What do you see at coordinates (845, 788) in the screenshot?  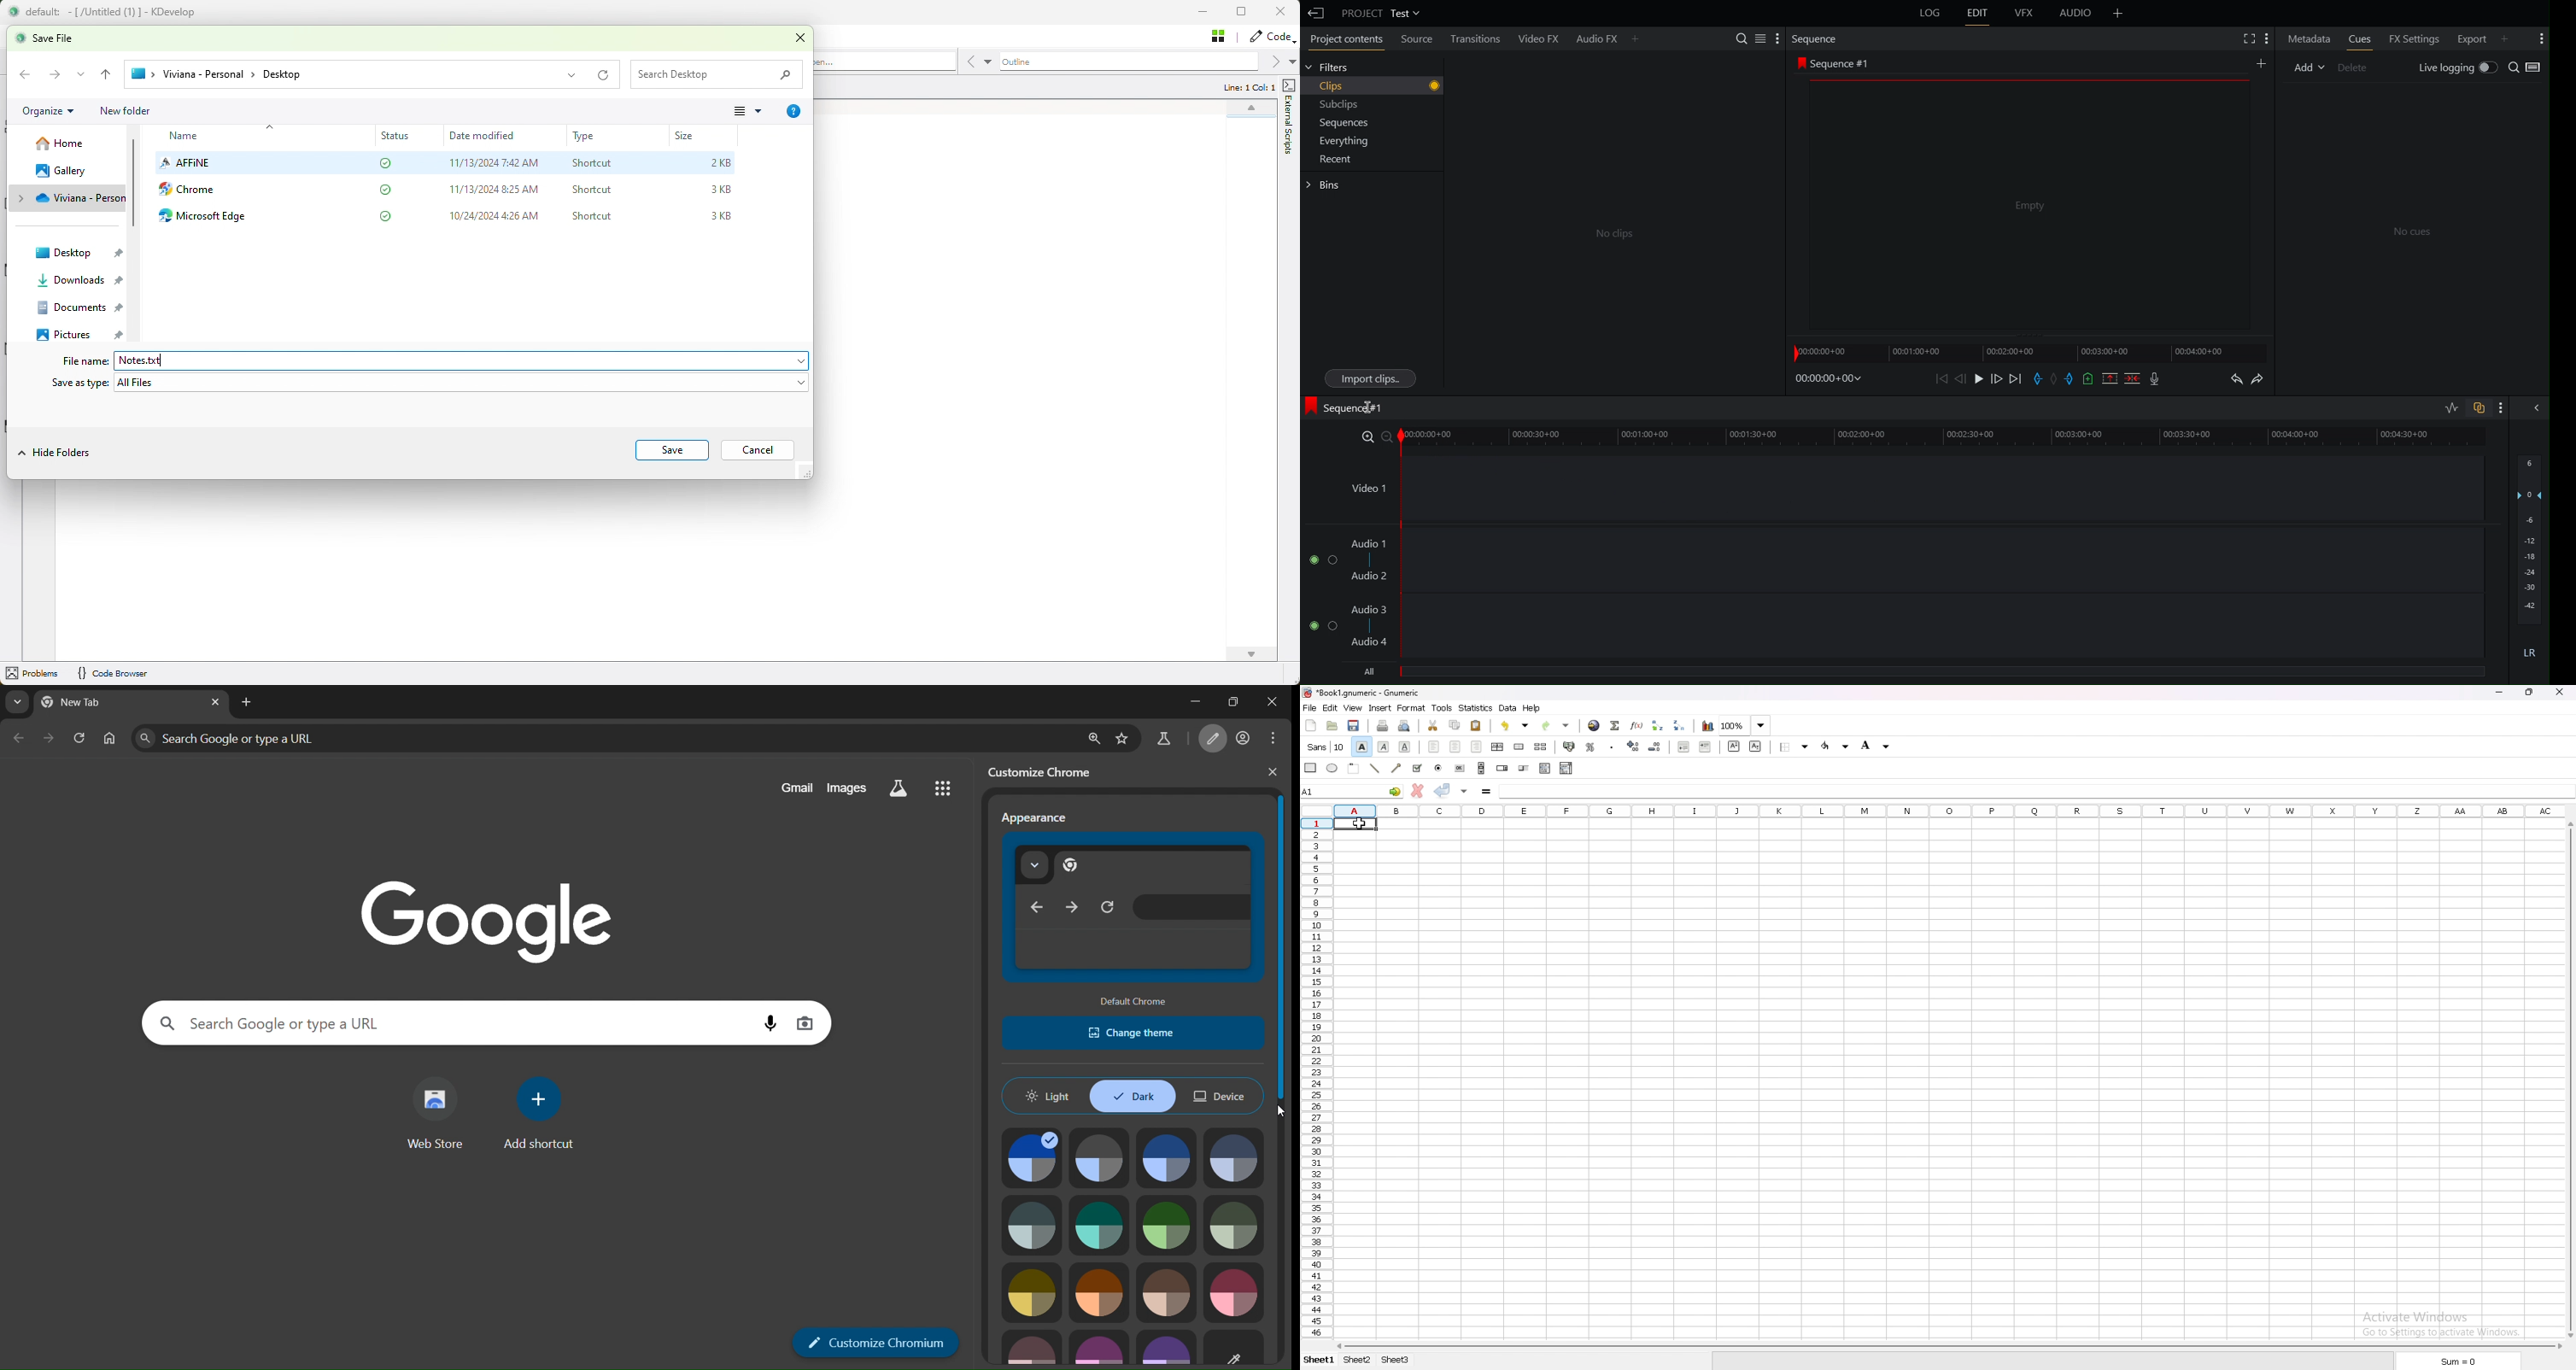 I see `images` at bounding box center [845, 788].